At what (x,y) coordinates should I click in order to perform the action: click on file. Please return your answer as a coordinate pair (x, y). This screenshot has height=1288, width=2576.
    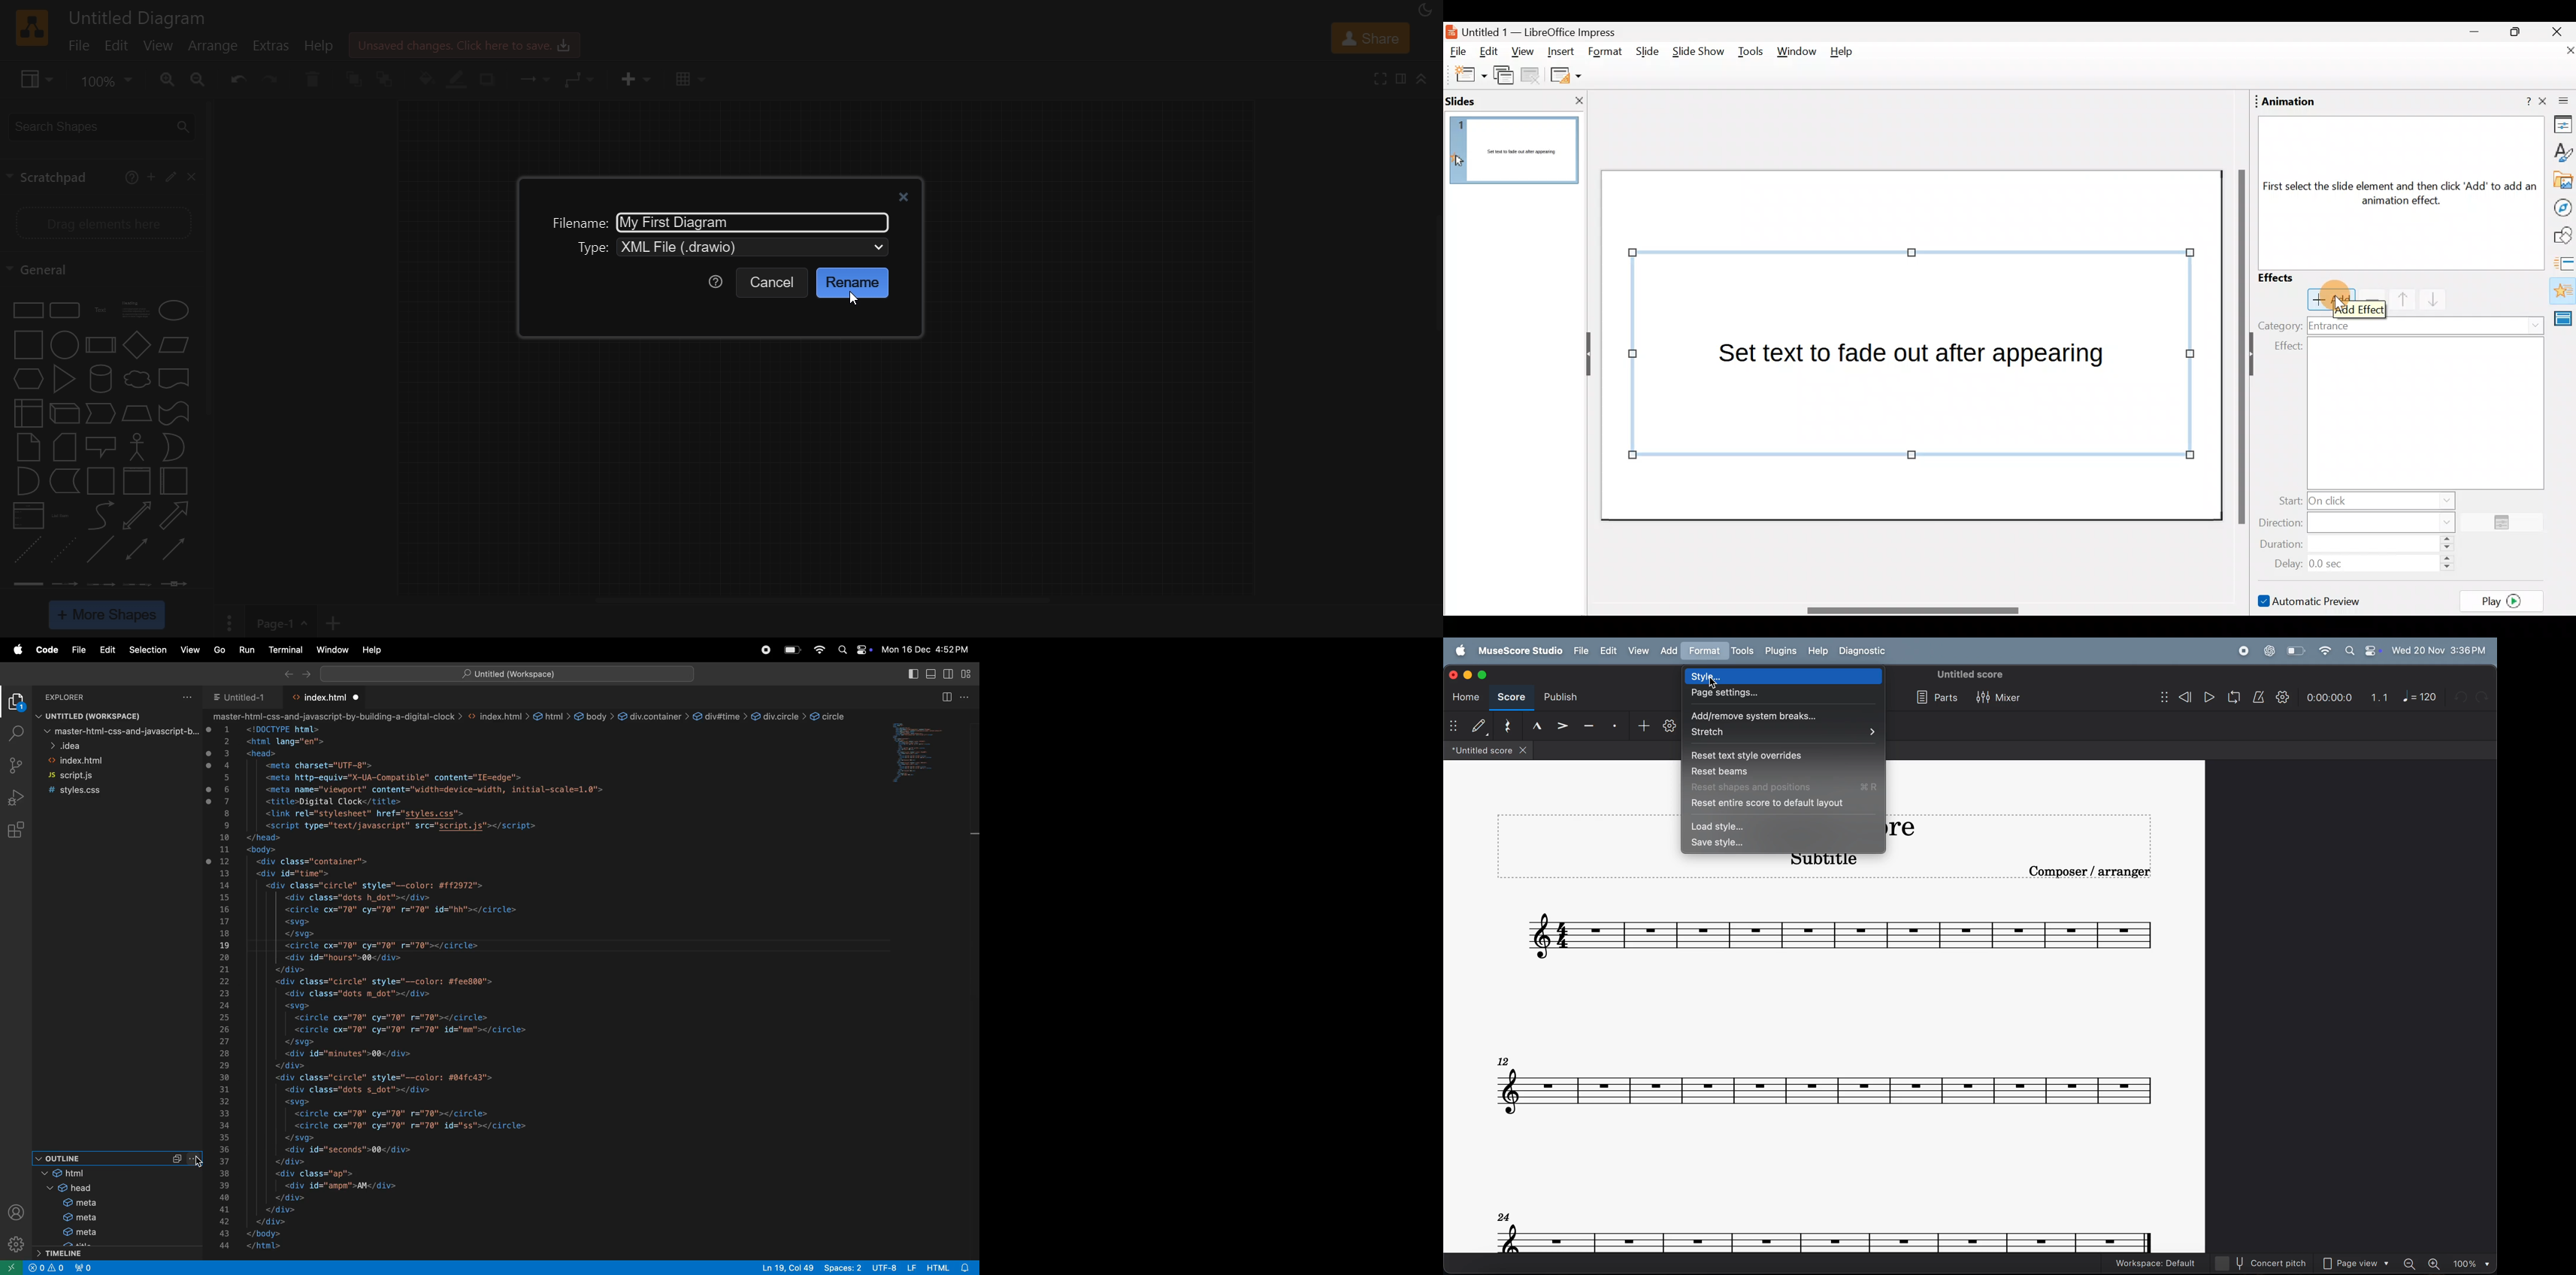
    Looking at the image, I should click on (79, 47).